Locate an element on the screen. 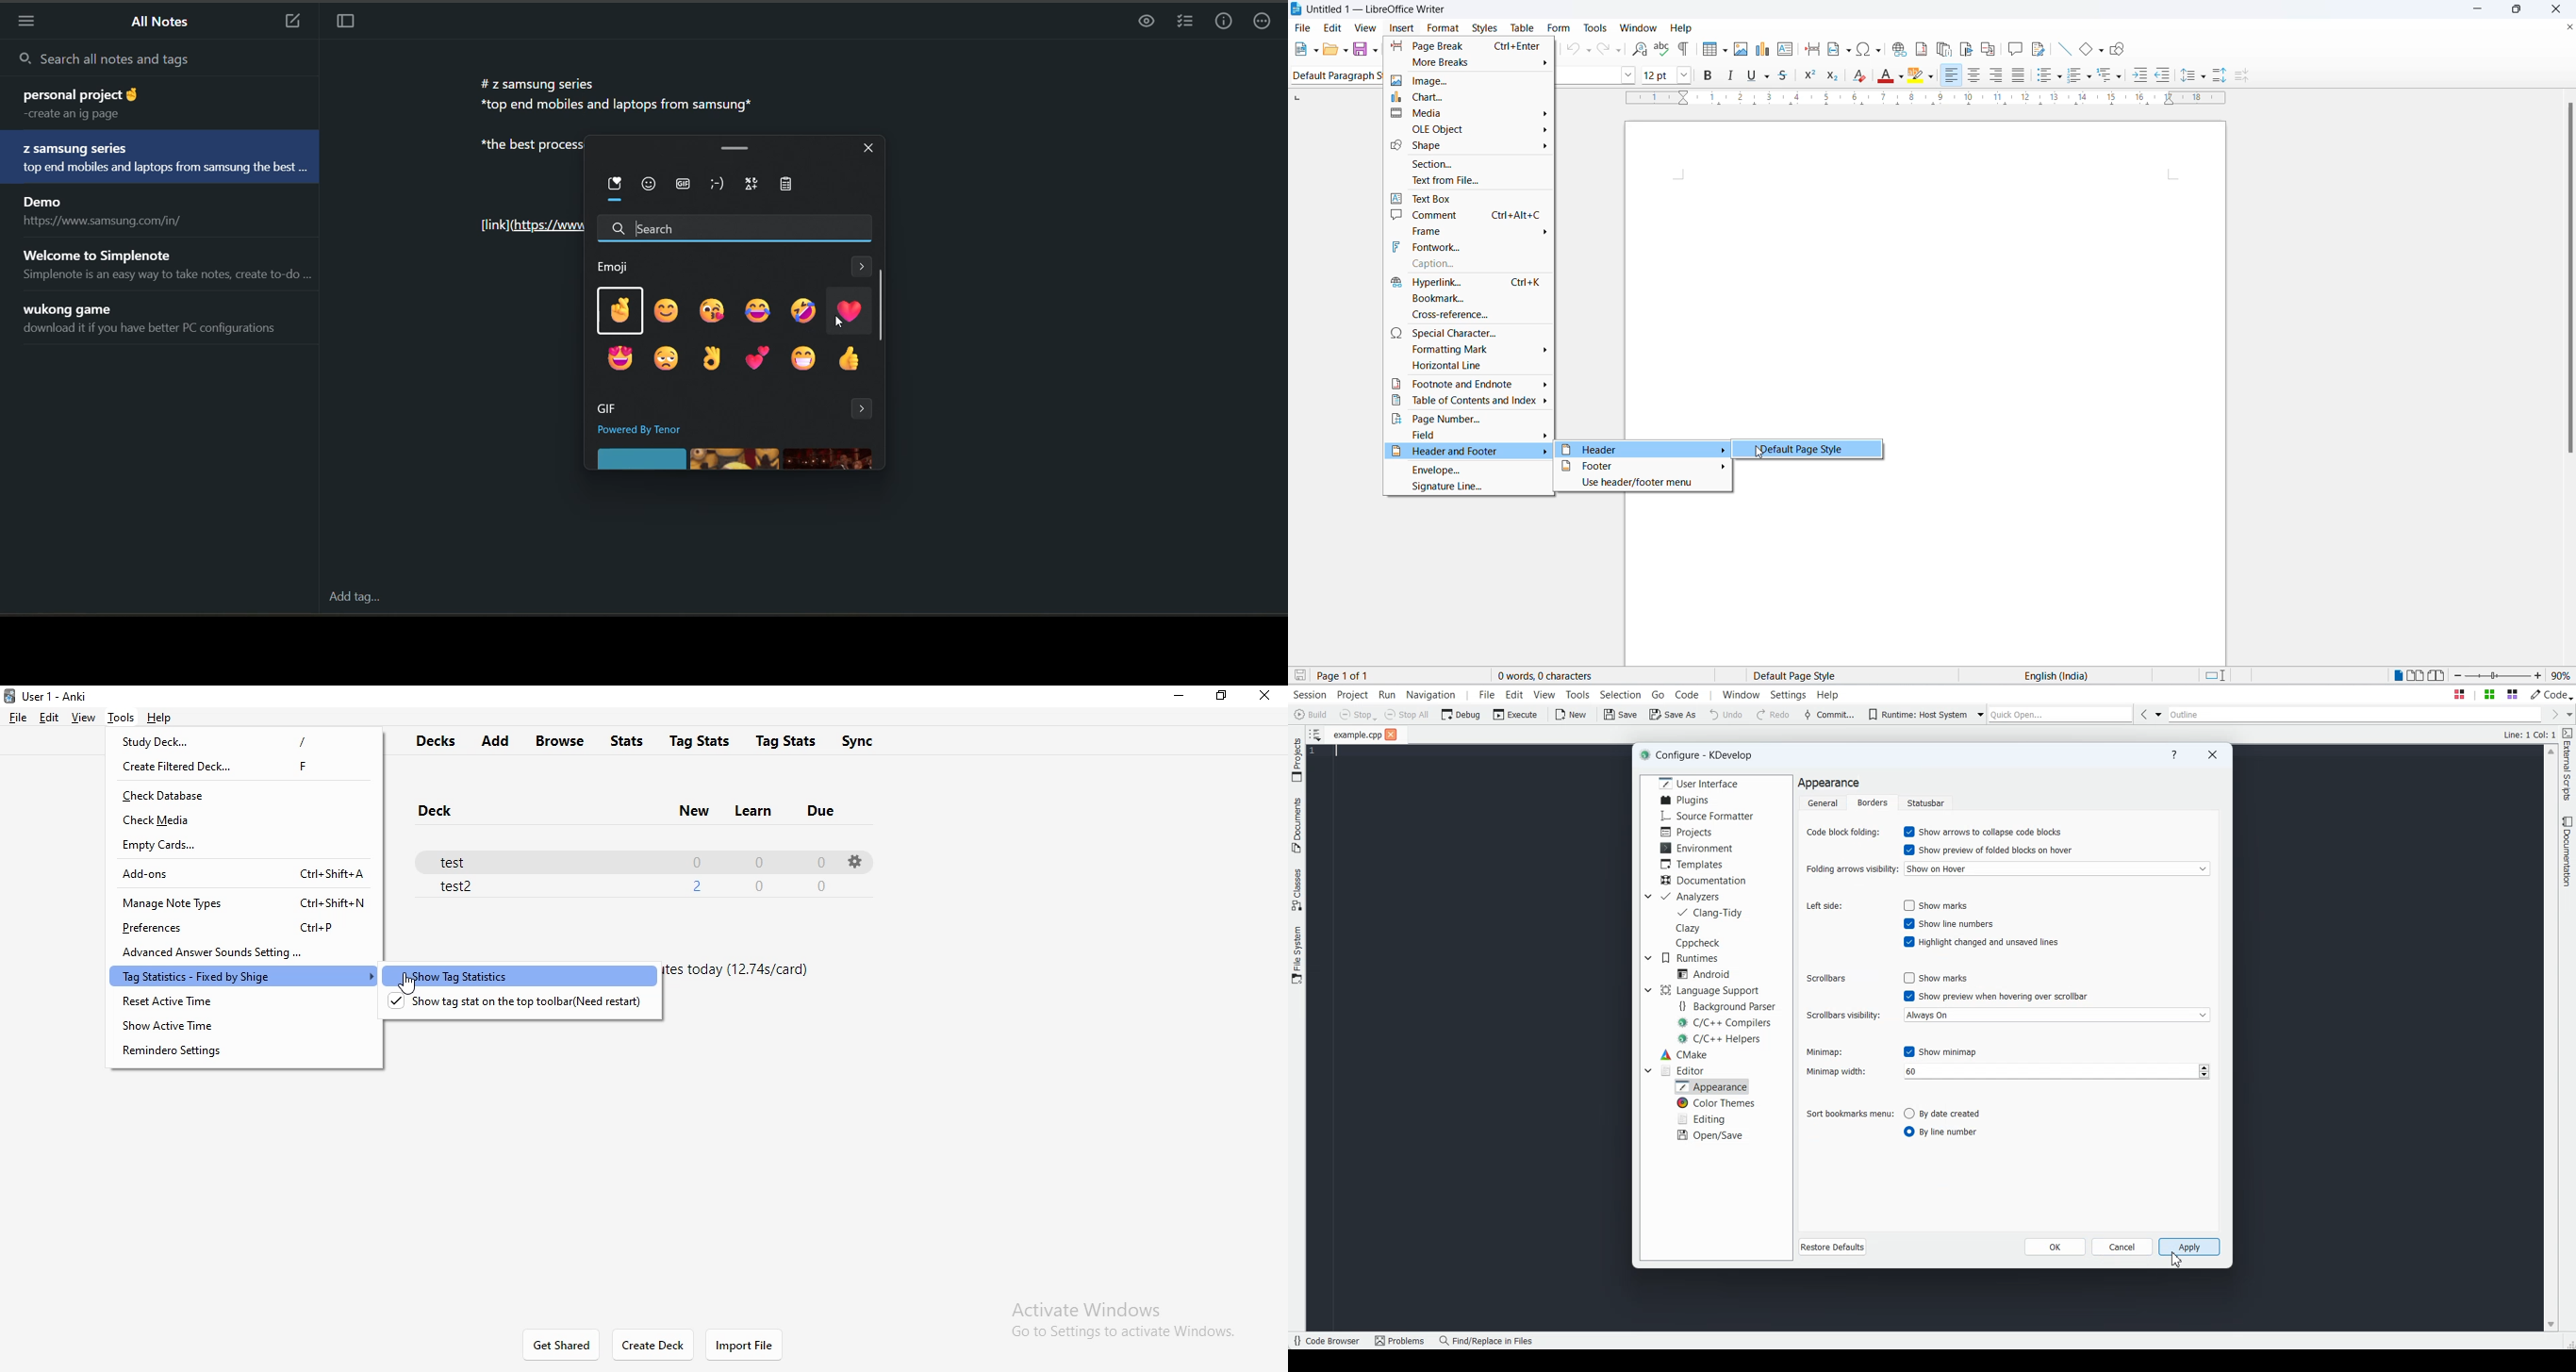  OLE OBJECTS is located at coordinates (1475, 130).